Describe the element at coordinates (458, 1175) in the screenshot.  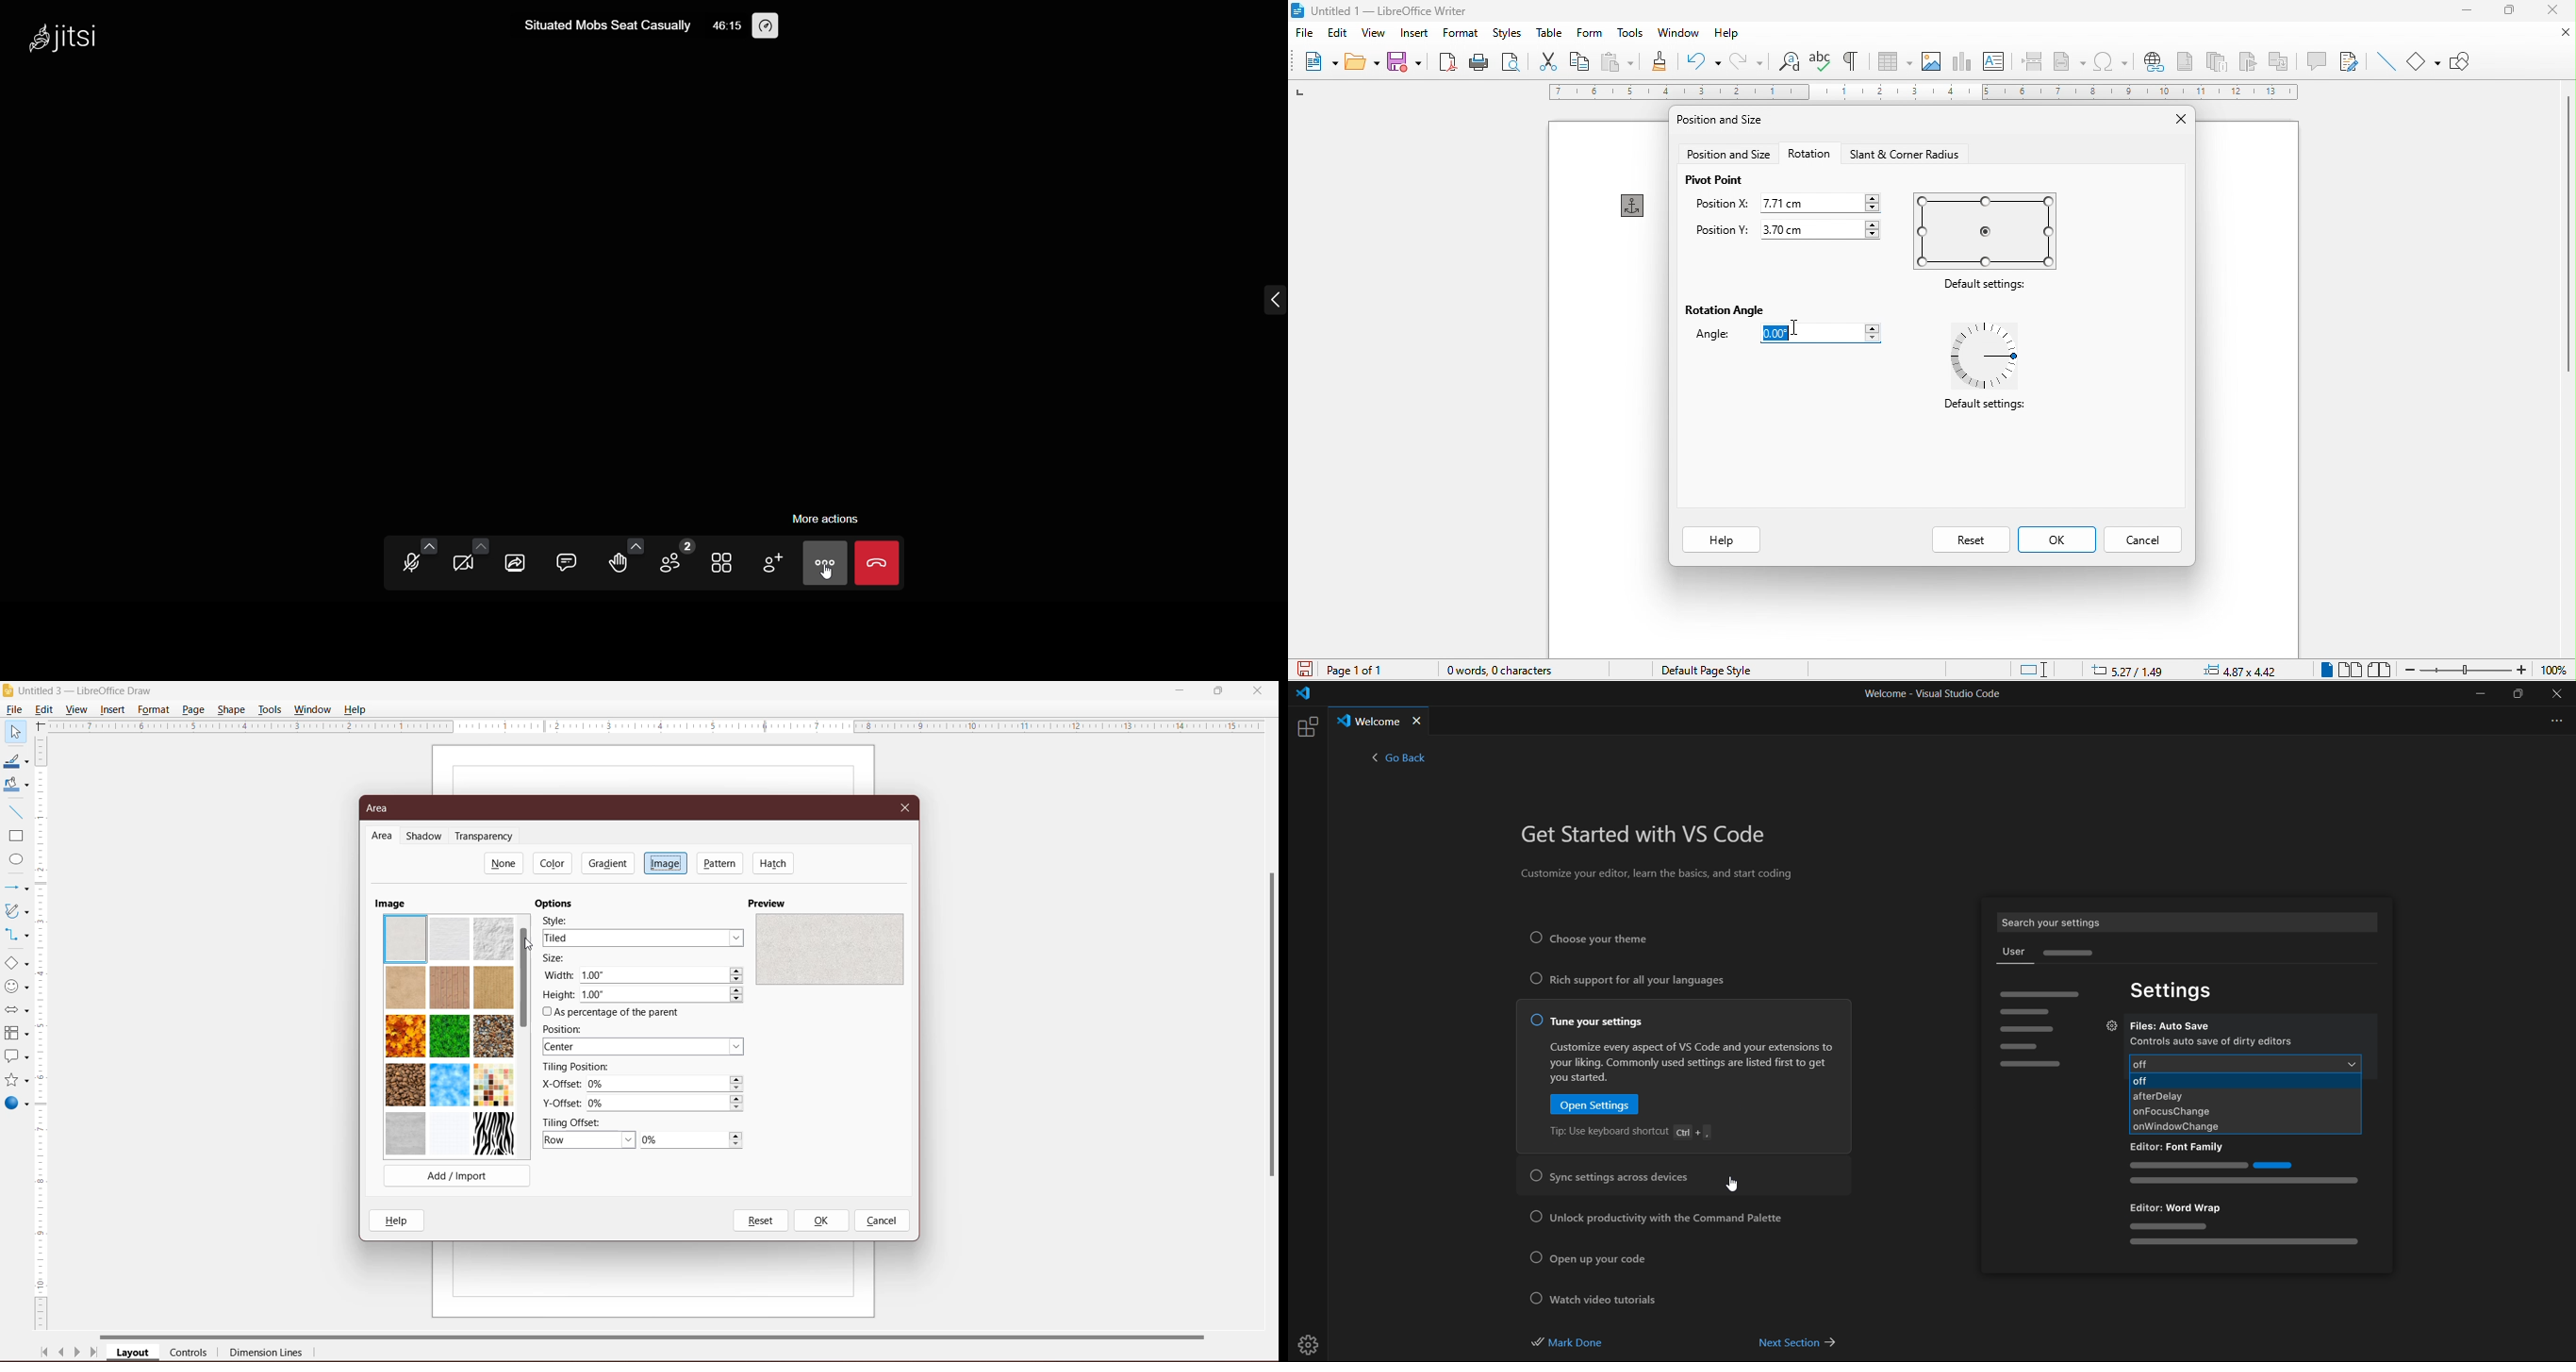
I see `Add/Import` at that location.